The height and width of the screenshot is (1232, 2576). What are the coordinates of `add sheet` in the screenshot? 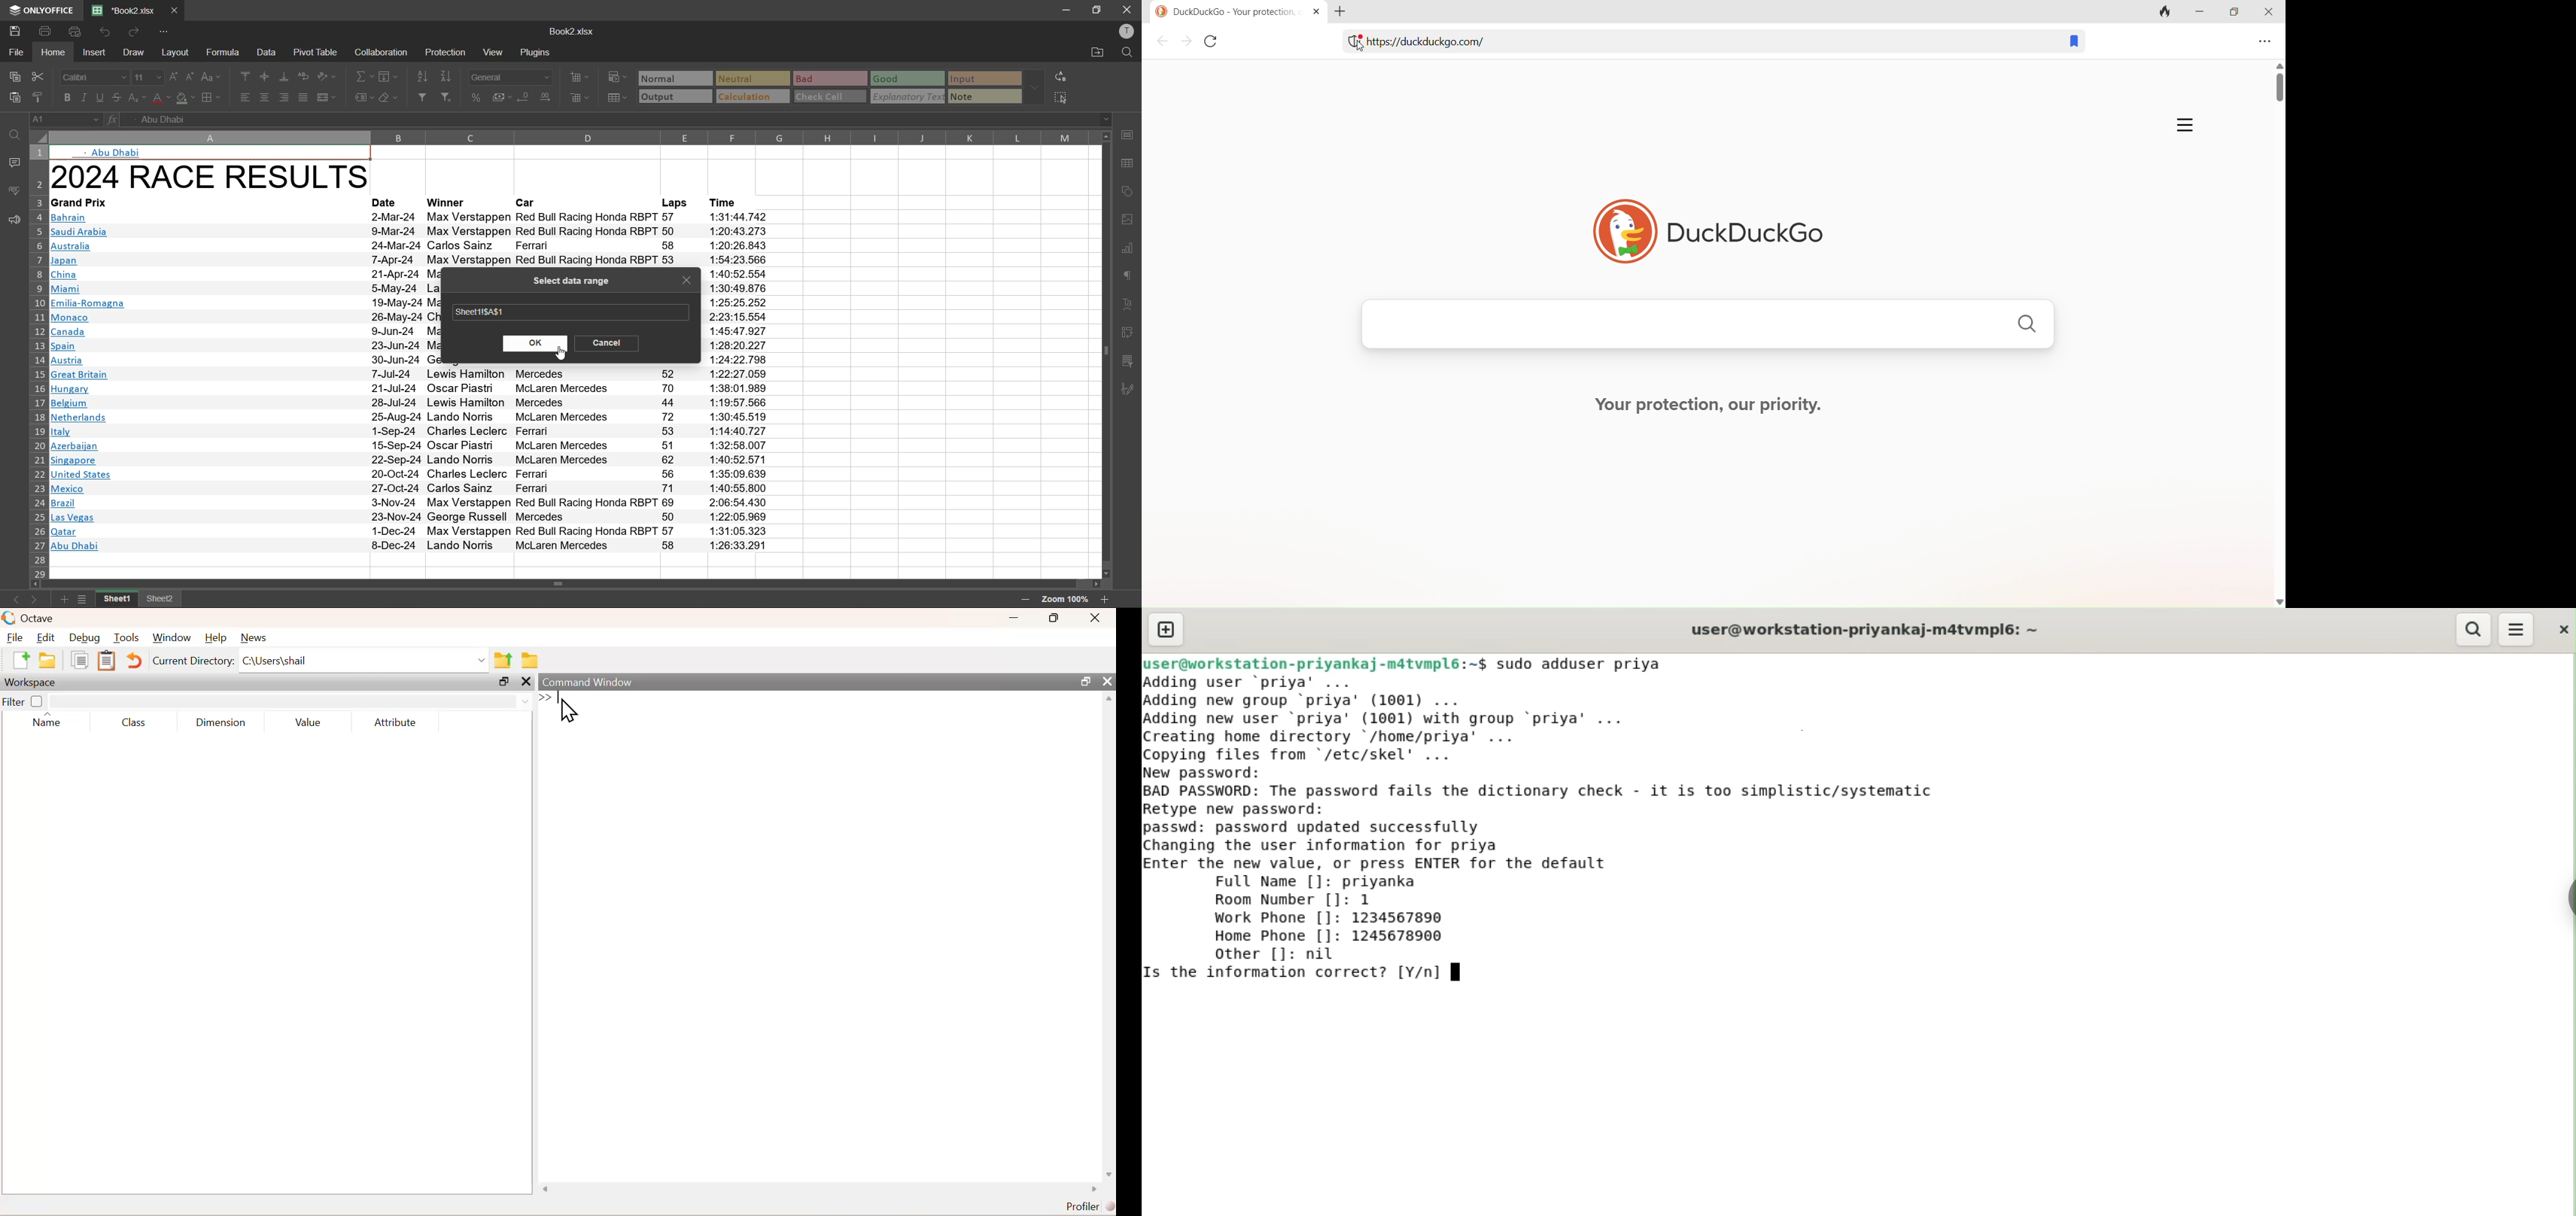 It's located at (64, 599).